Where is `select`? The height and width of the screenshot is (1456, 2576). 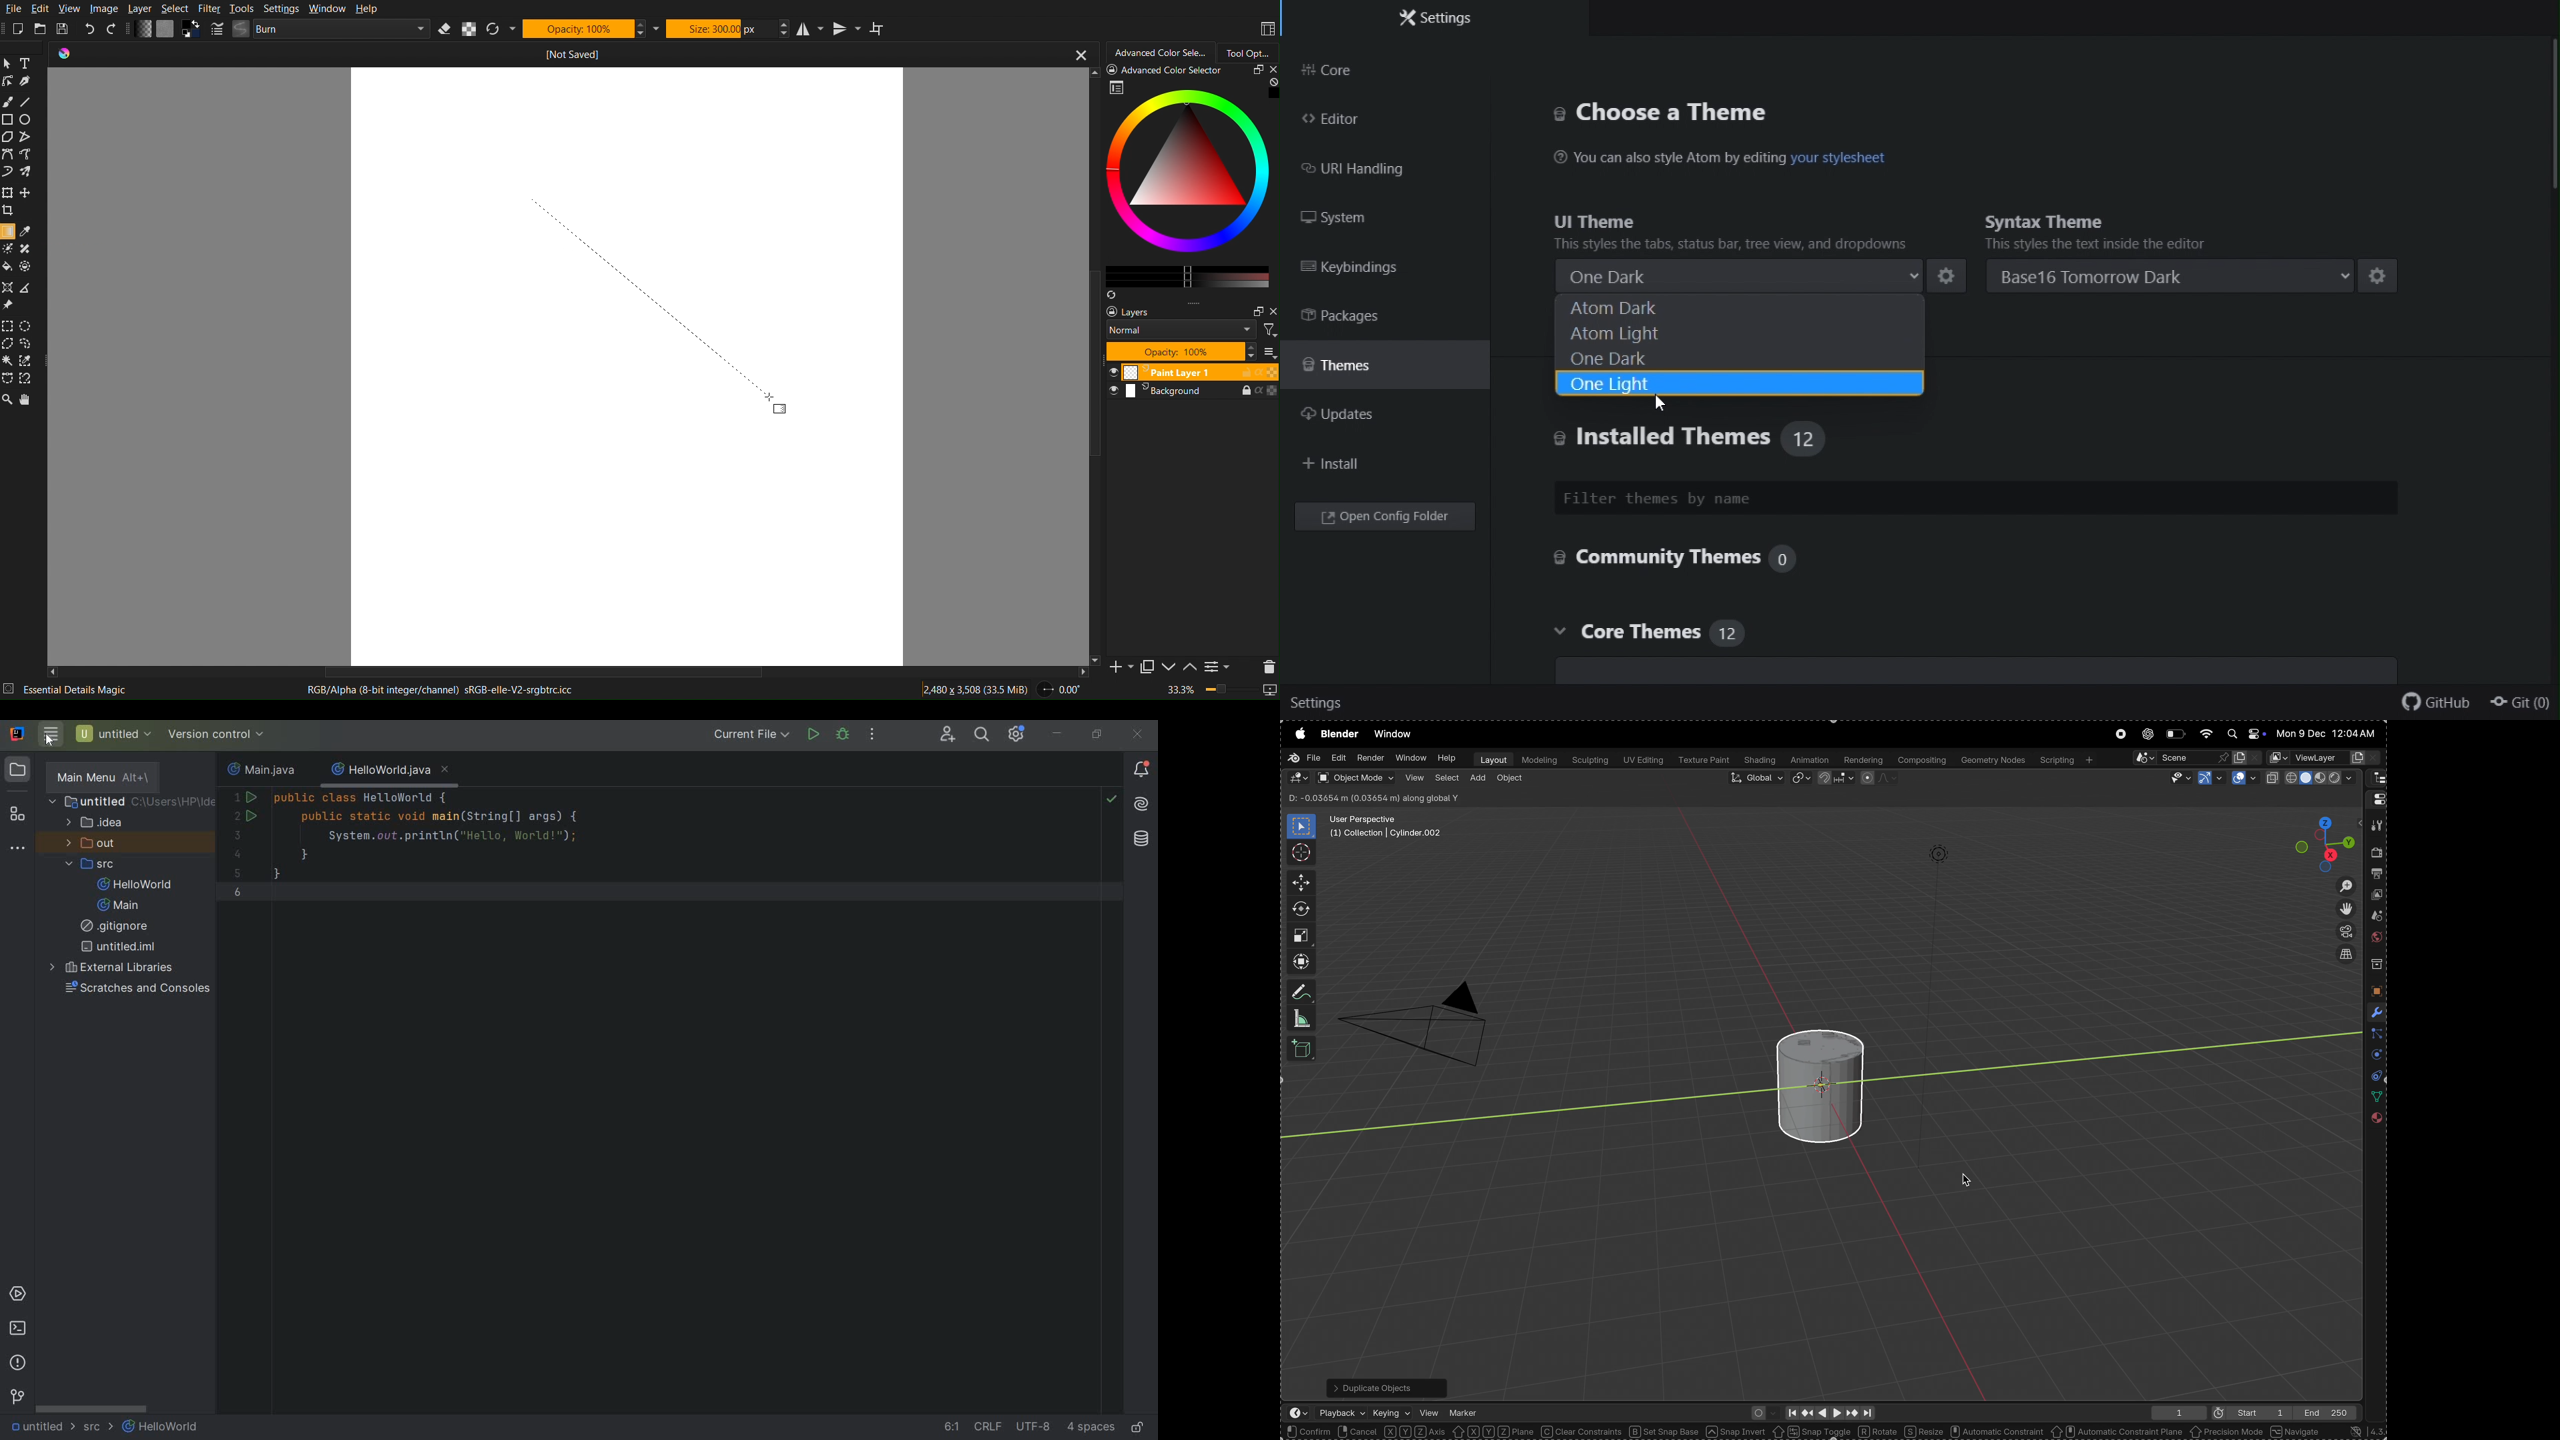 select is located at coordinates (1446, 779).